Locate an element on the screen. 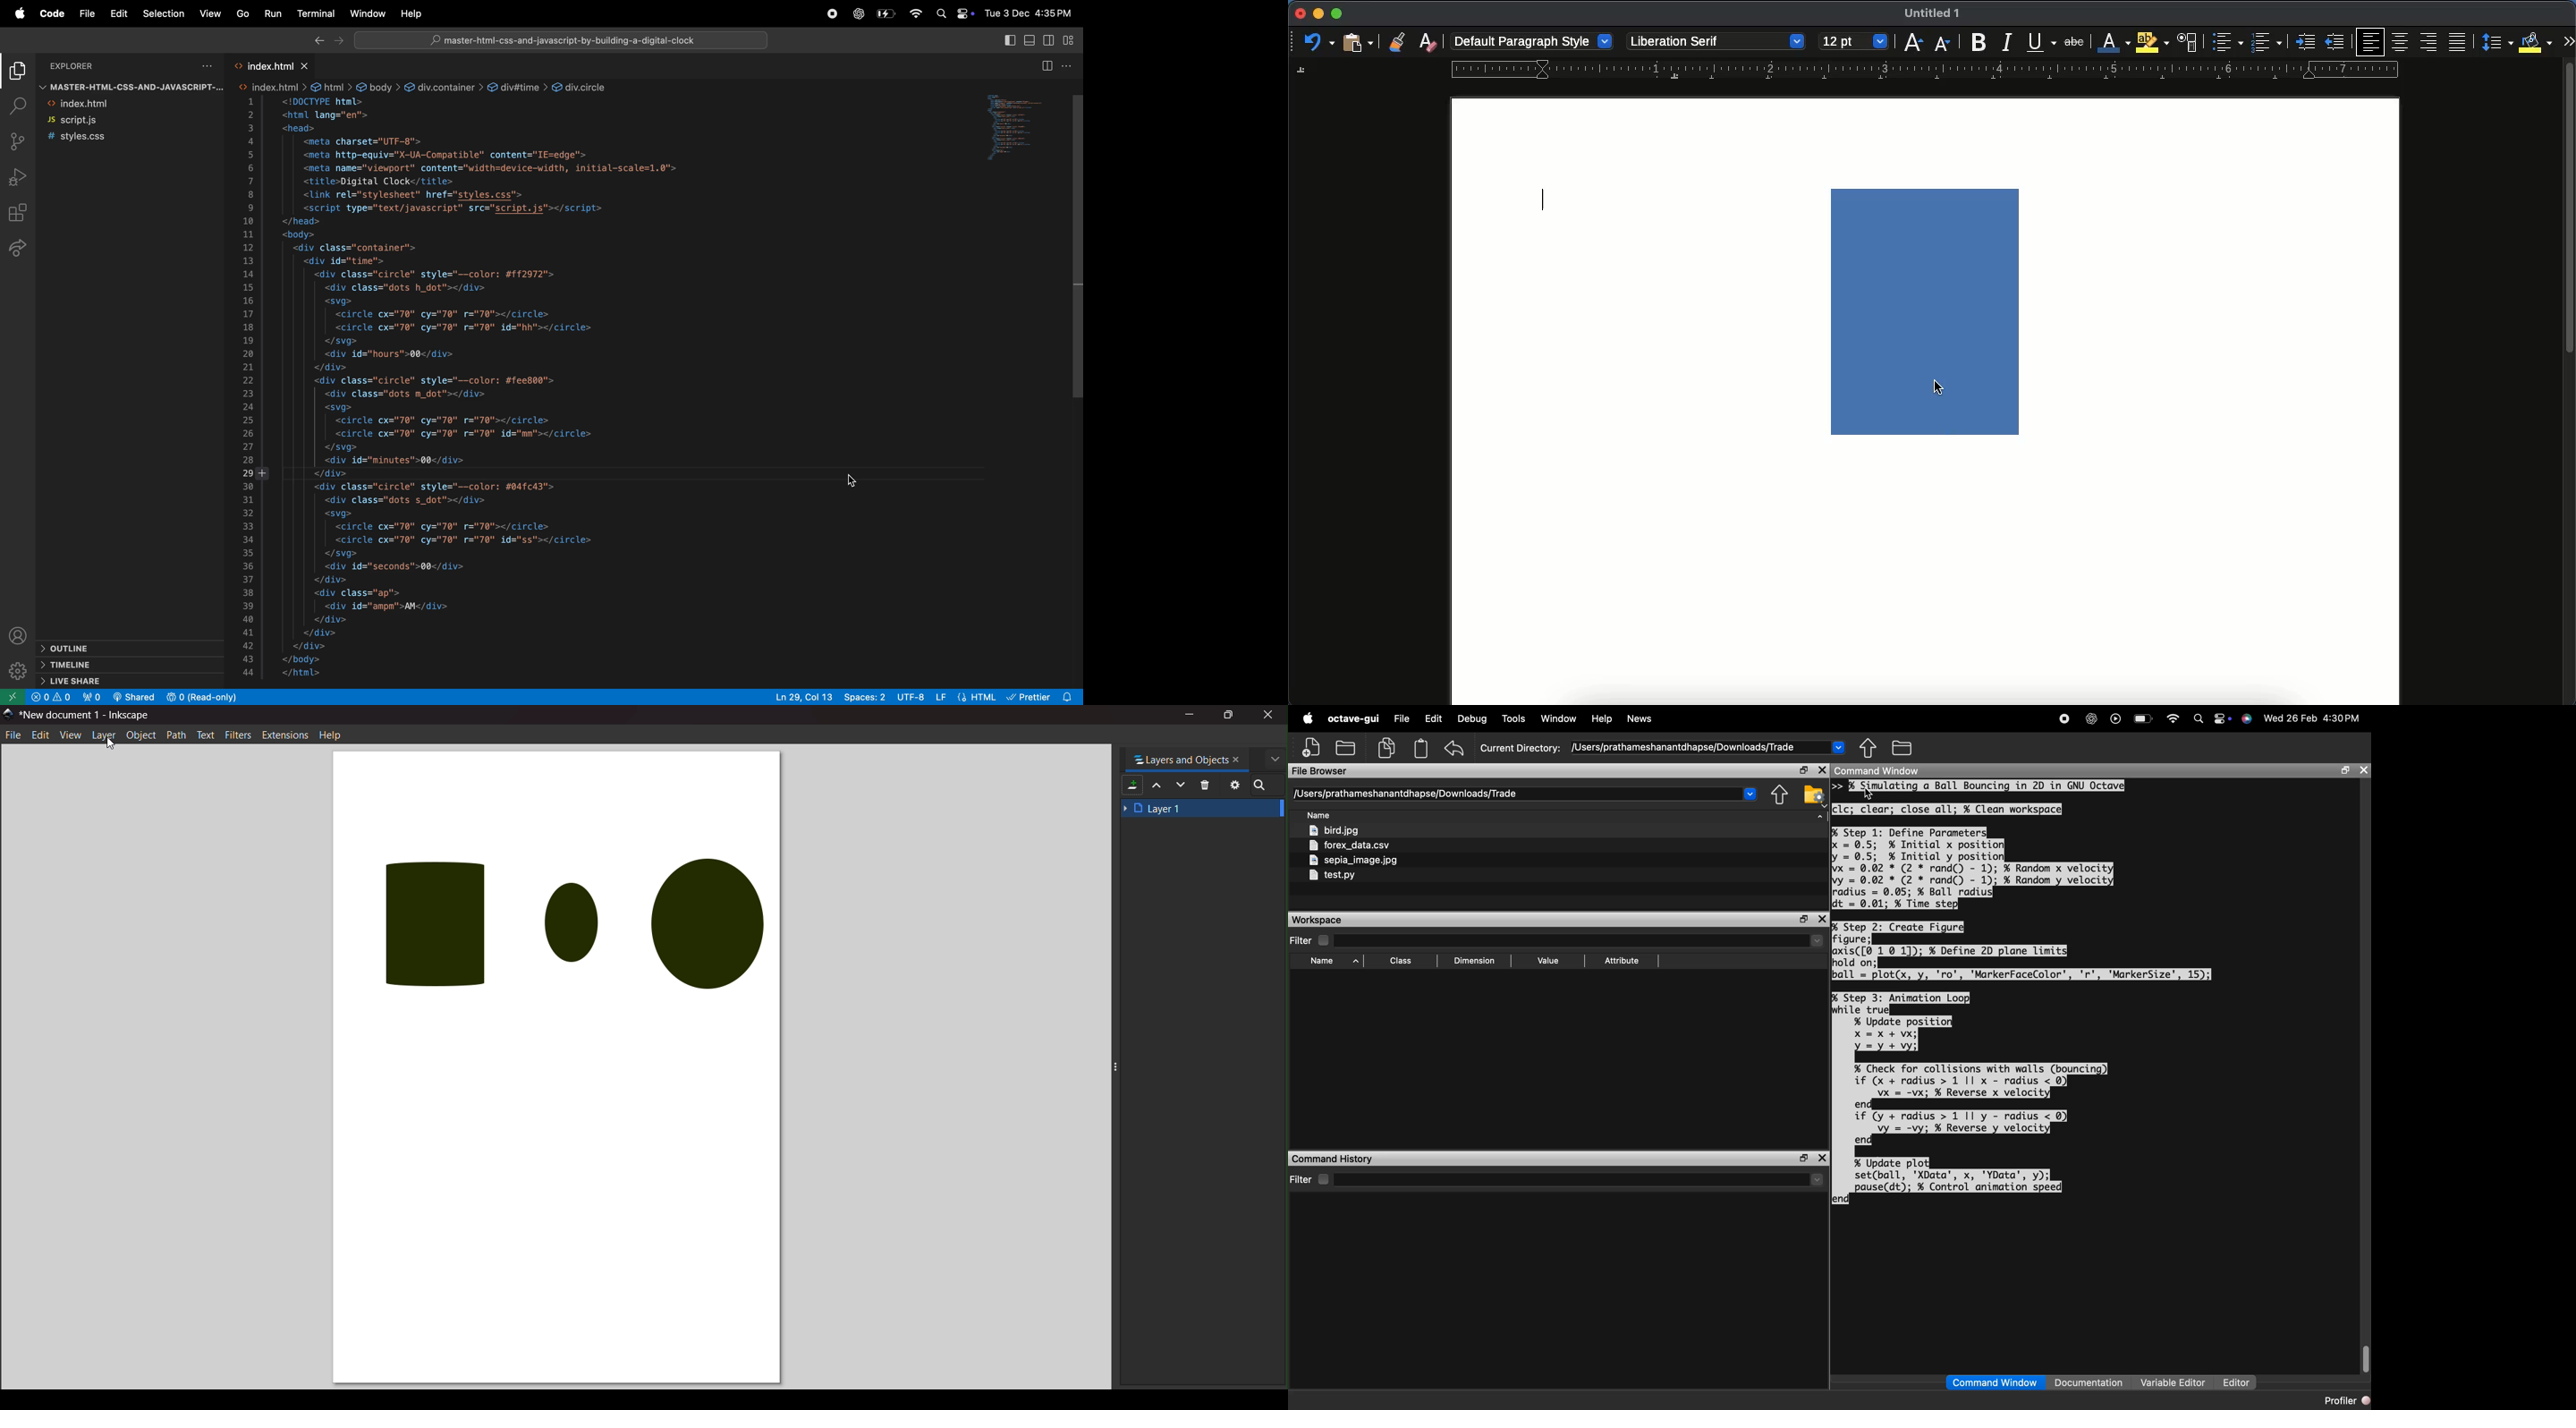  search is located at coordinates (17, 106).